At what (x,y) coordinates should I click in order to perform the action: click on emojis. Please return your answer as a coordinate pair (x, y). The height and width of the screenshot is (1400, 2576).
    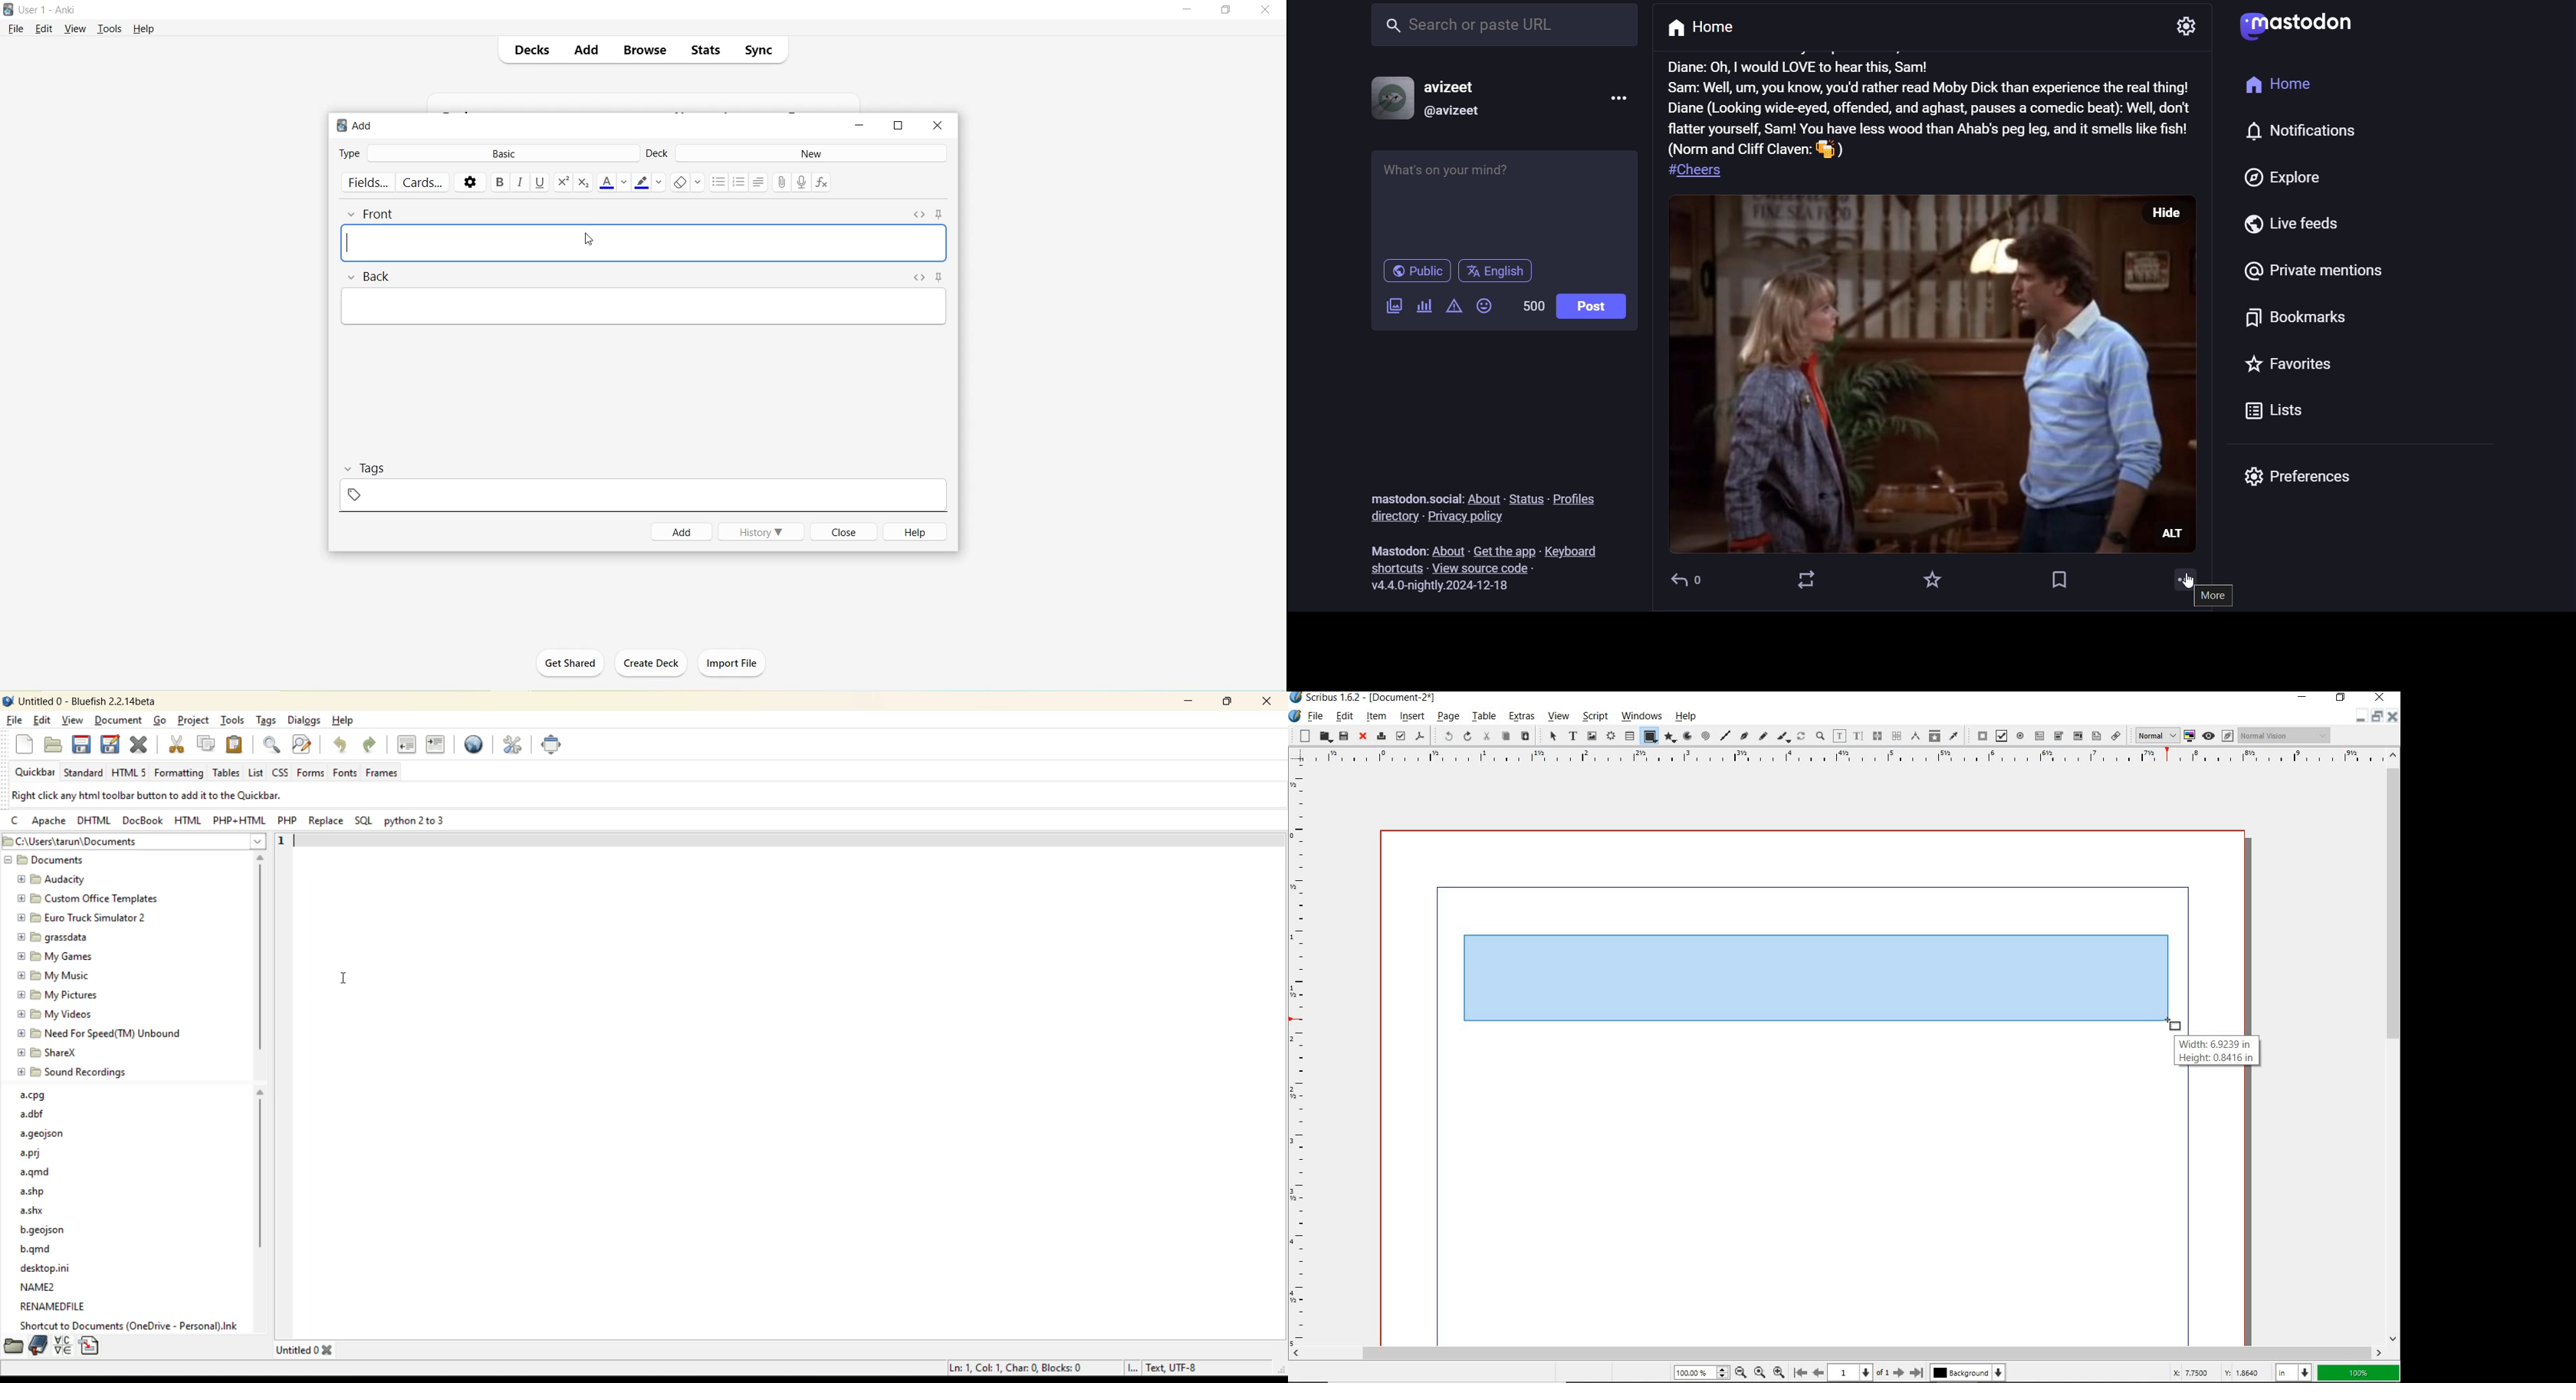
    Looking at the image, I should click on (1487, 308).